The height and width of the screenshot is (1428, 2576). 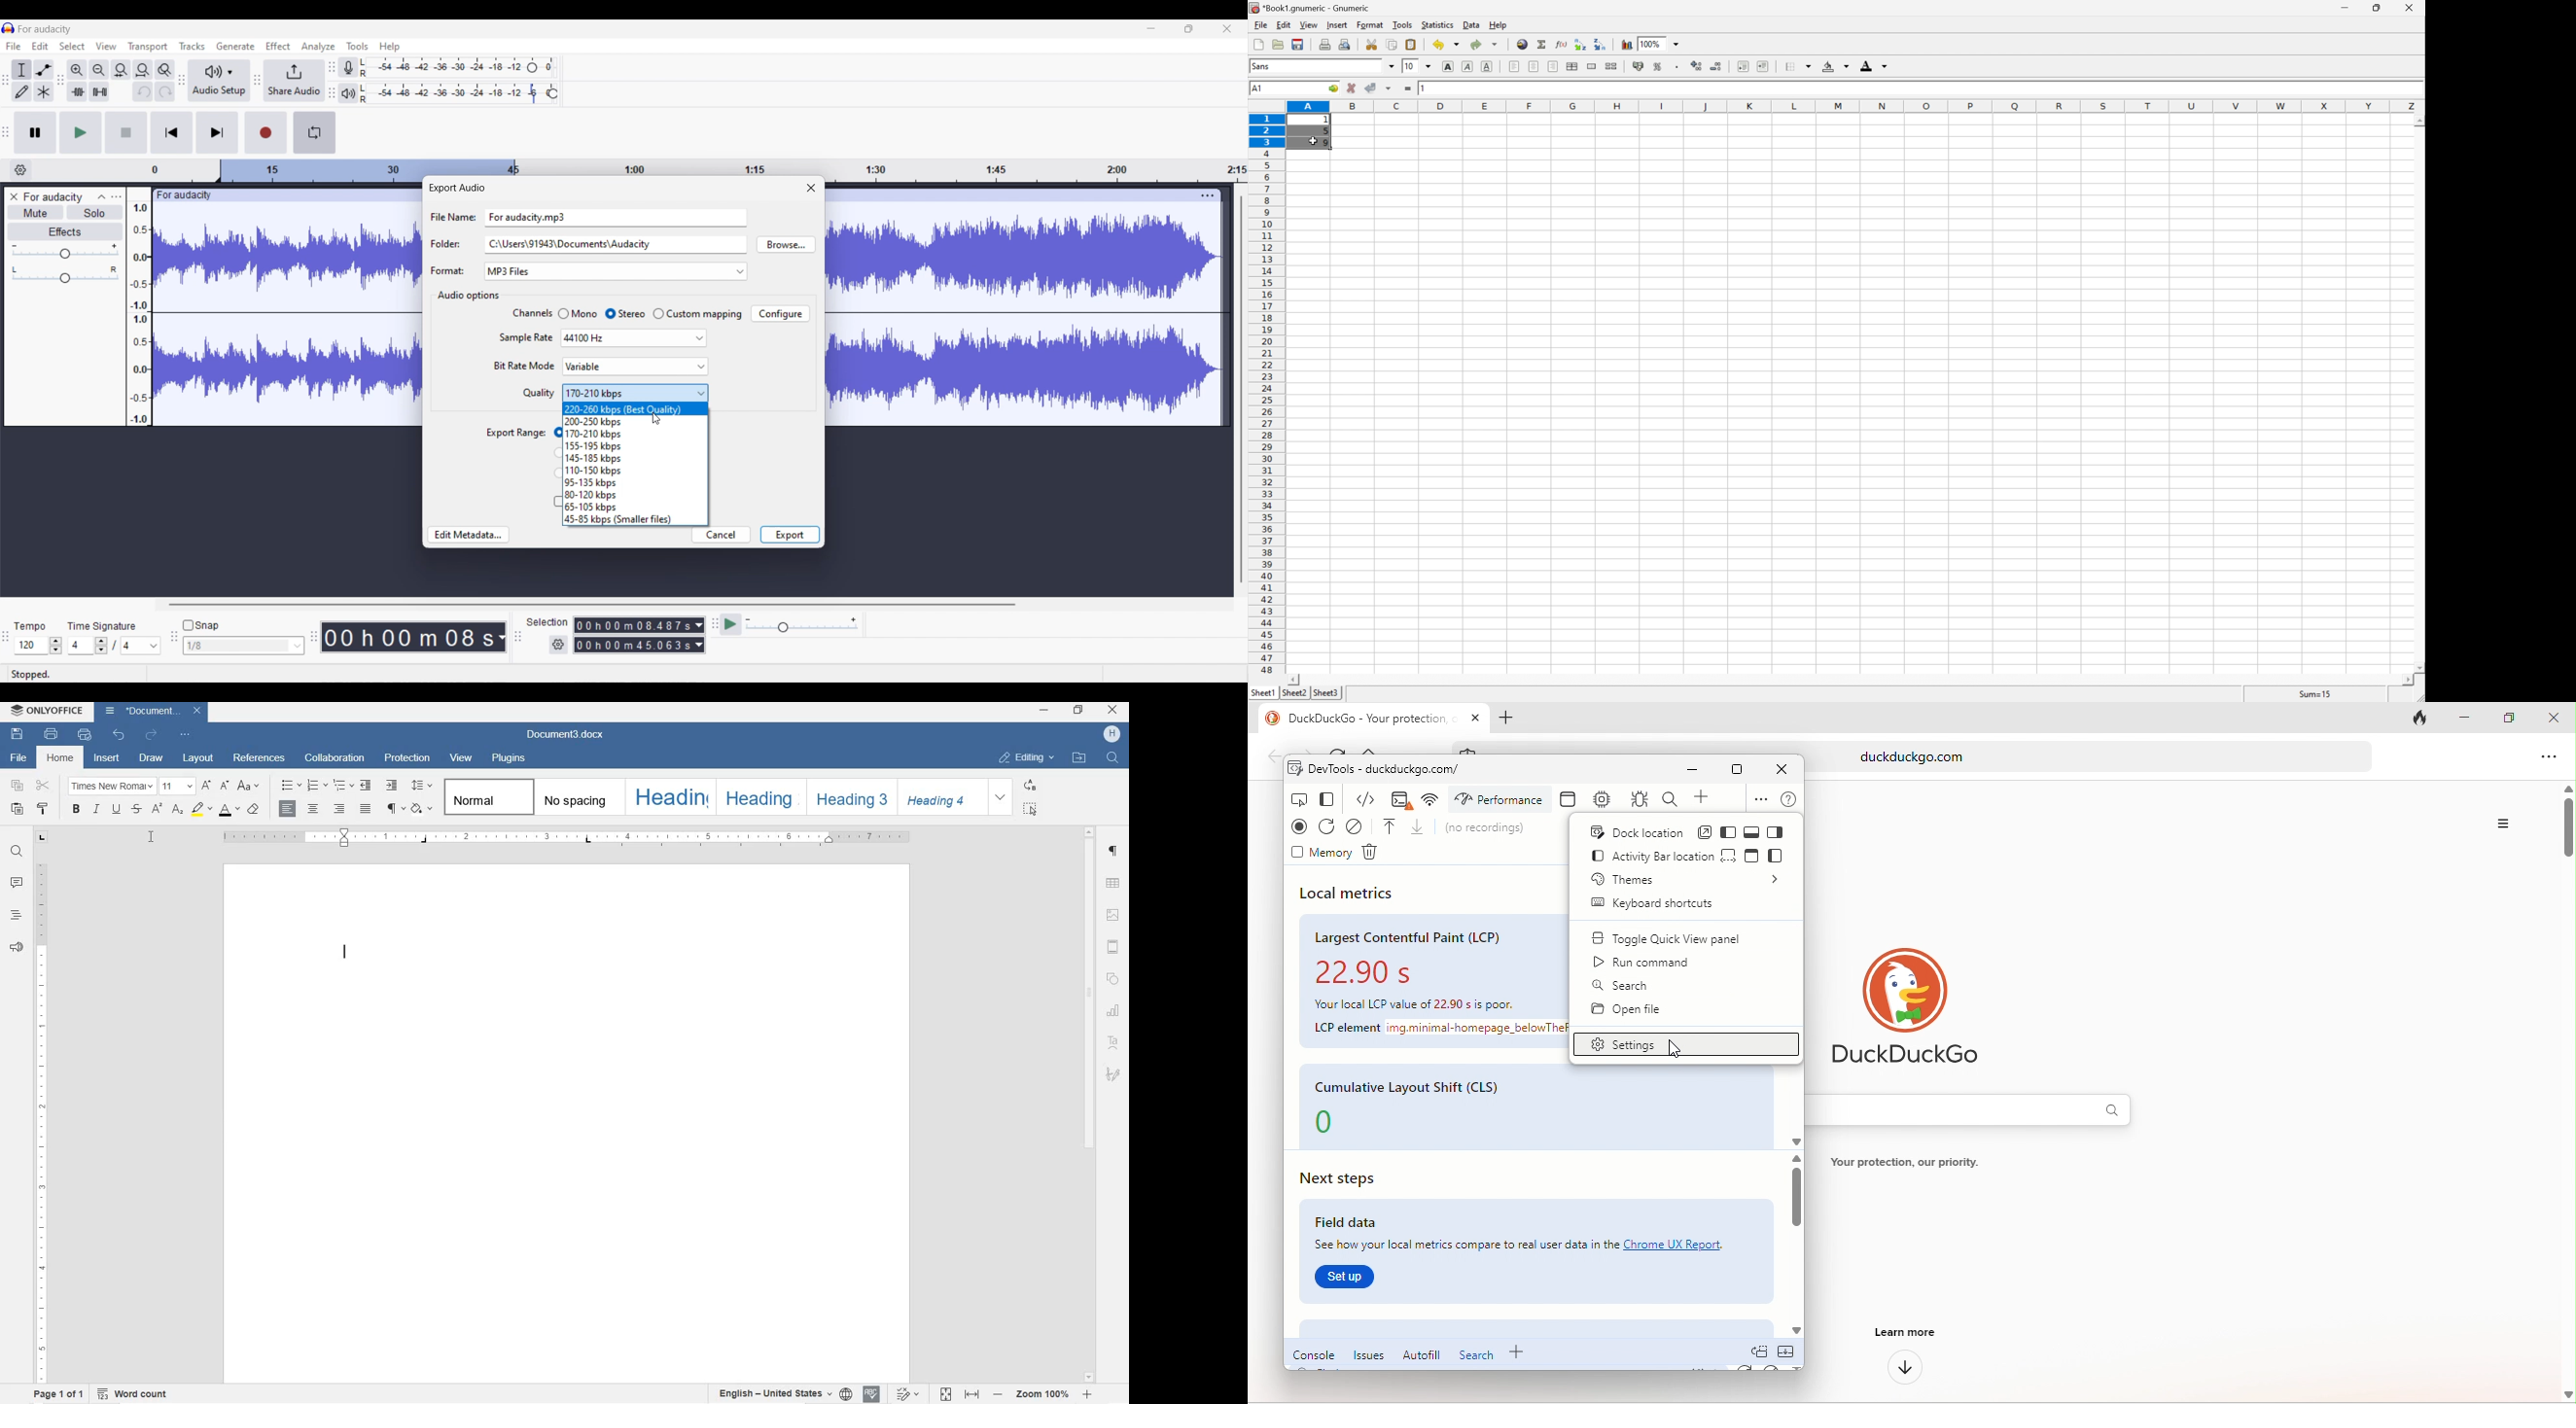 What do you see at coordinates (1326, 144) in the screenshot?
I see `9` at bounding box center [1326, 144].